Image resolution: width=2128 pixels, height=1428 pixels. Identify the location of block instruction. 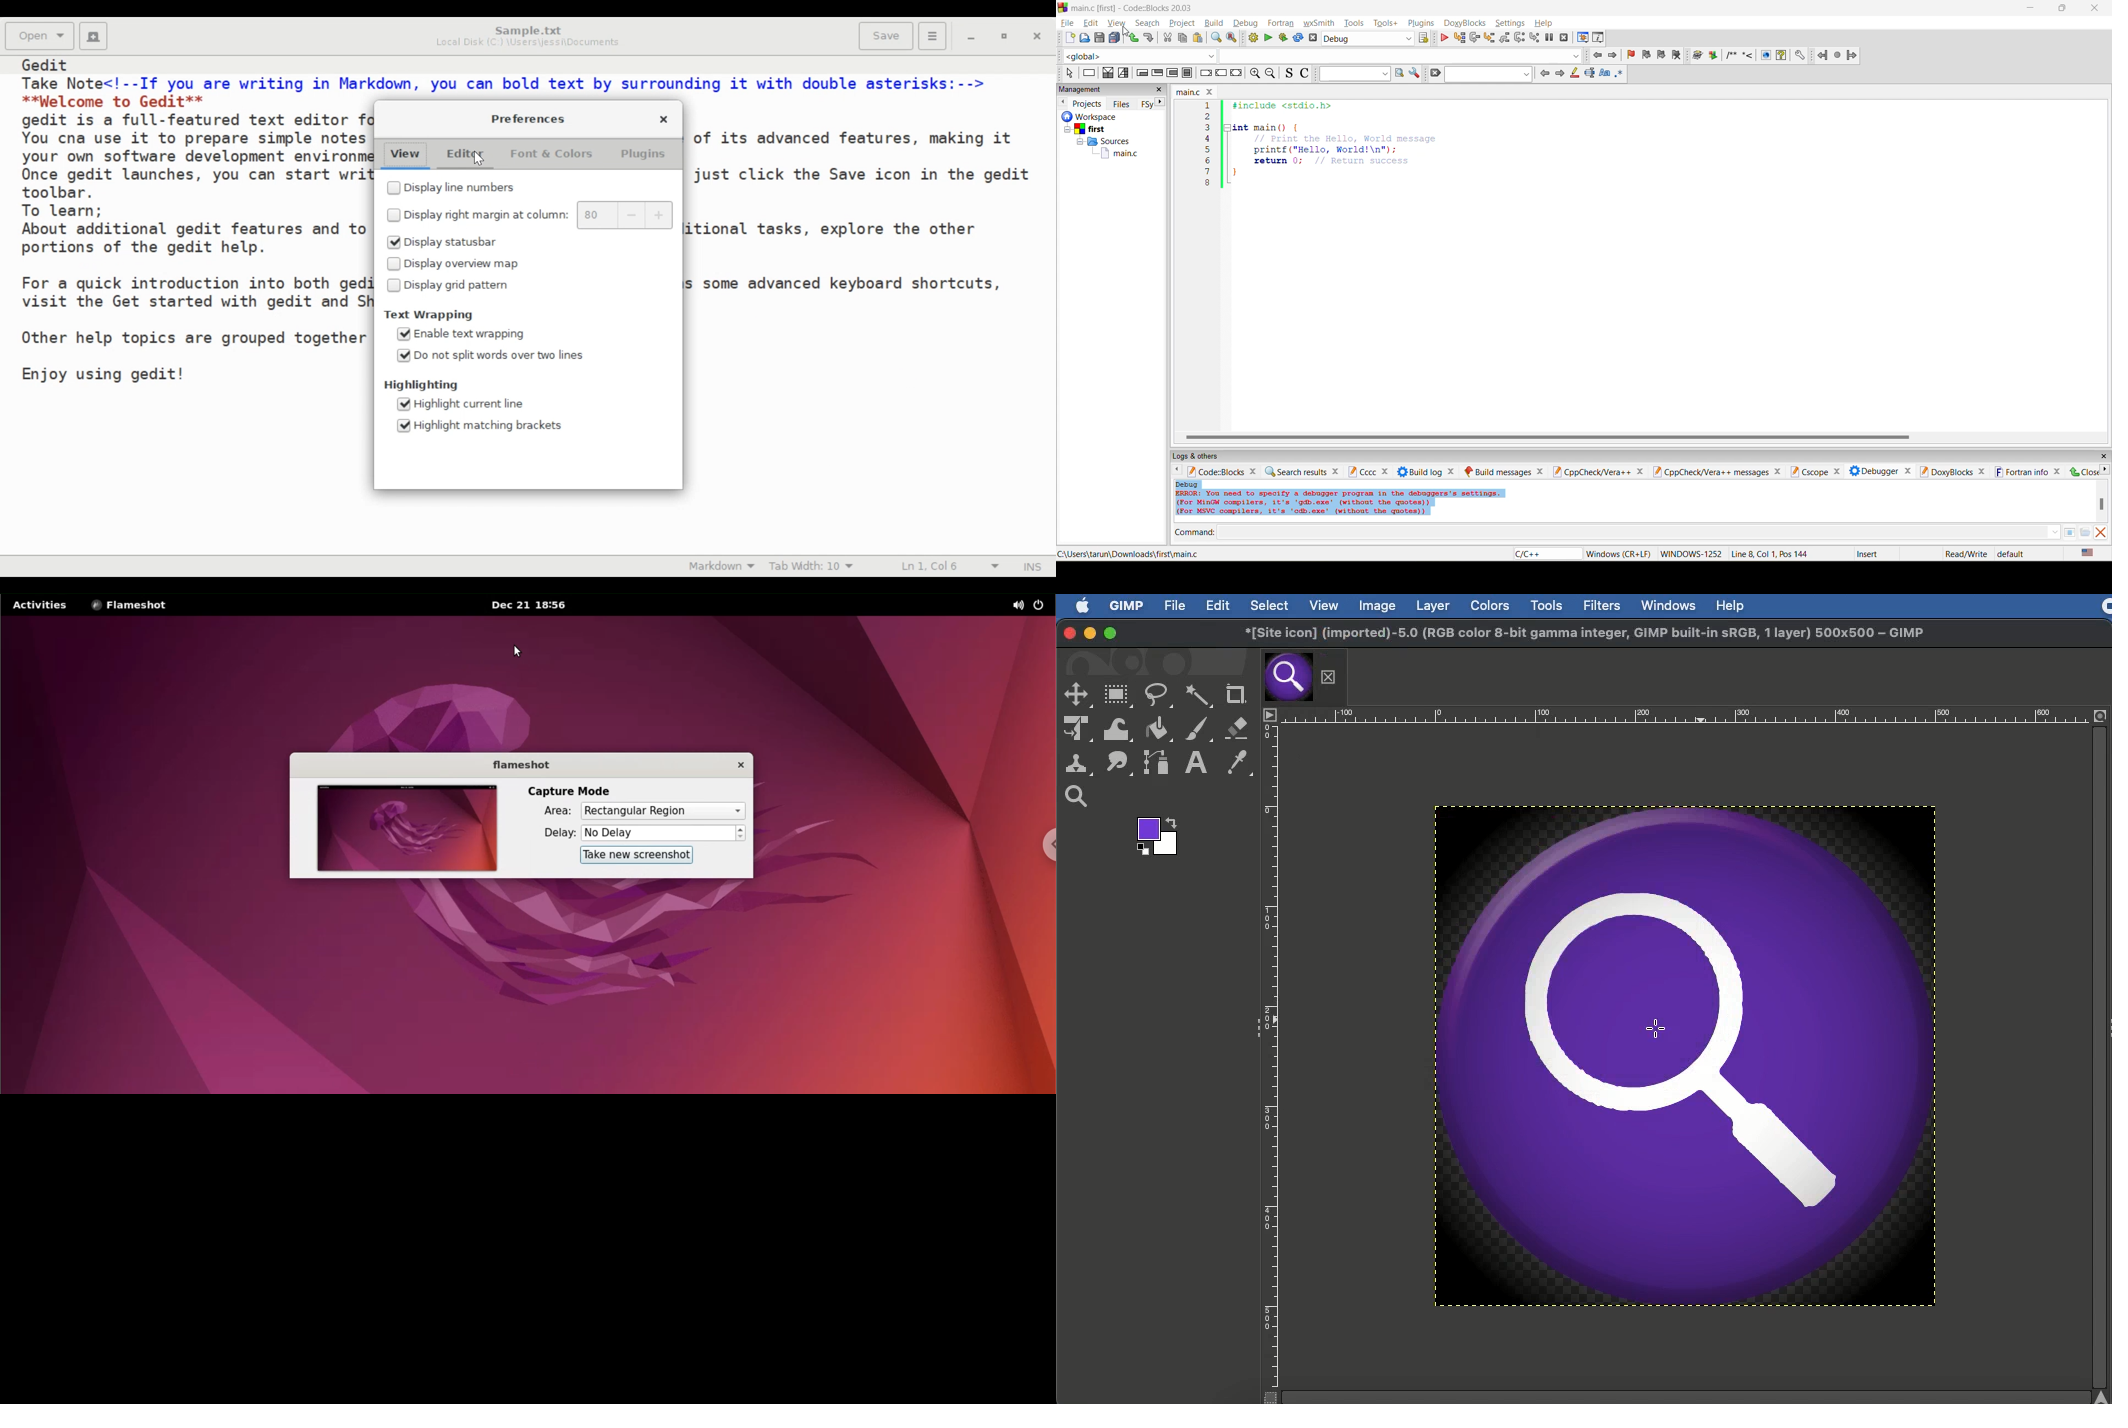
(1188, 73).